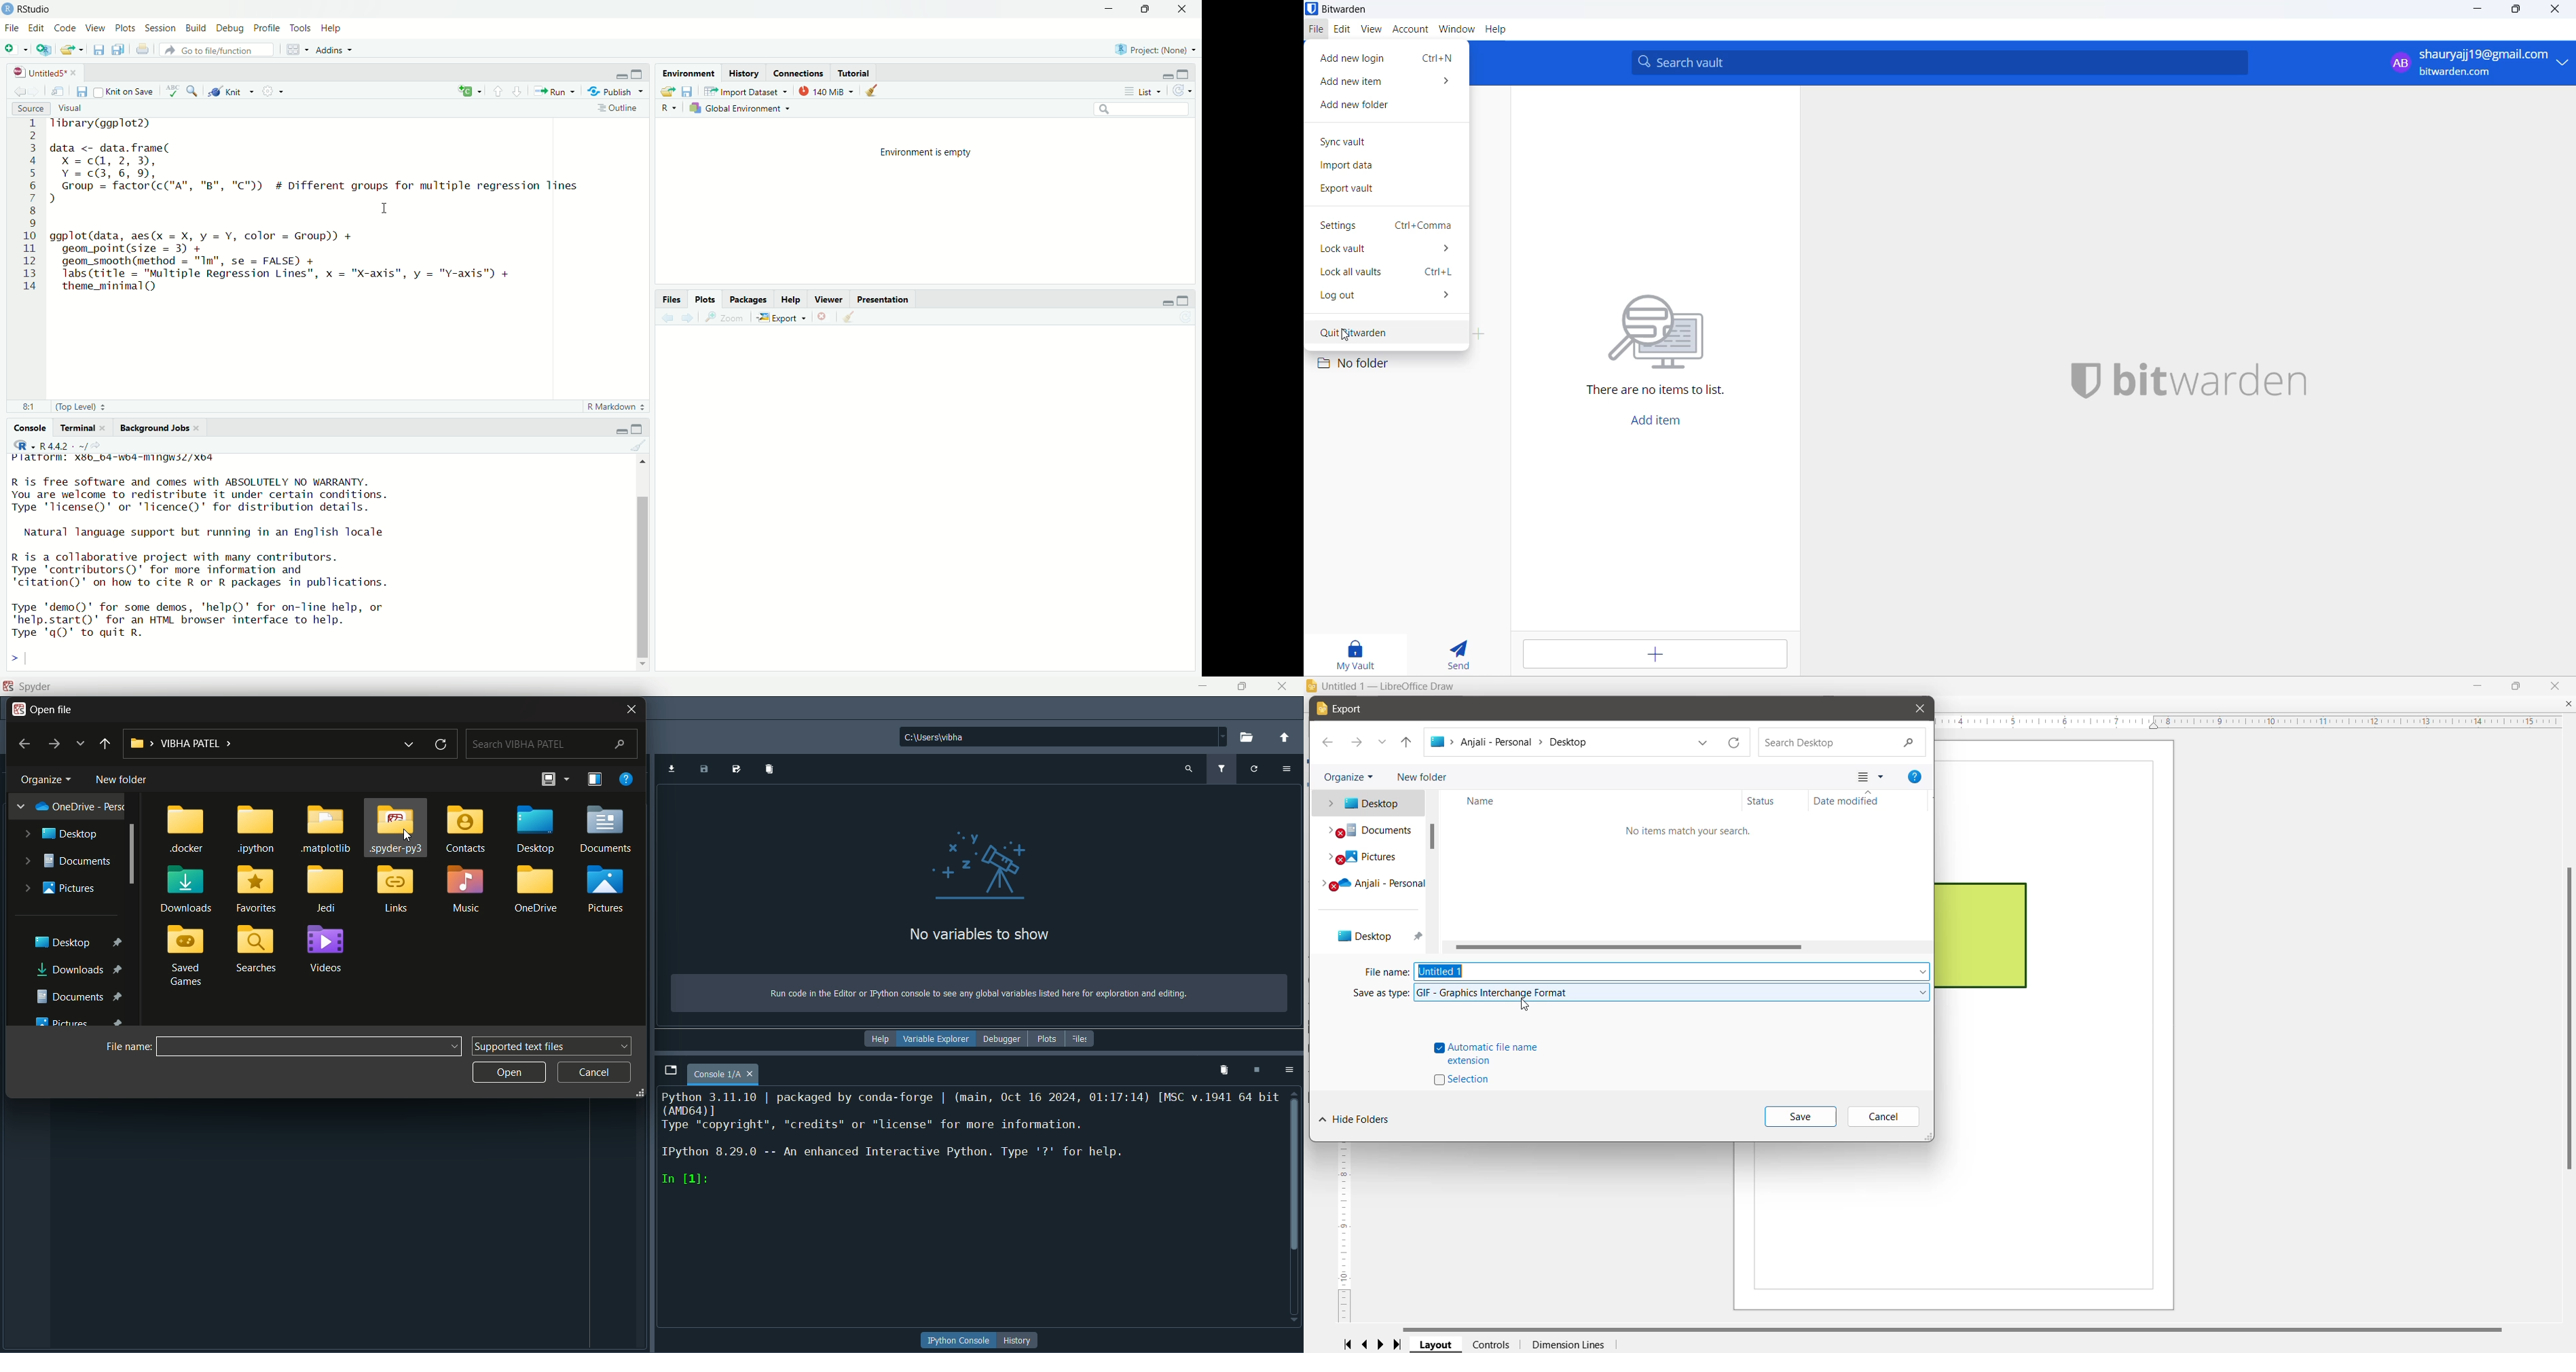  Describe the element at coordinates (310, 1046) in the screenshot. I see `file bar` at that location.